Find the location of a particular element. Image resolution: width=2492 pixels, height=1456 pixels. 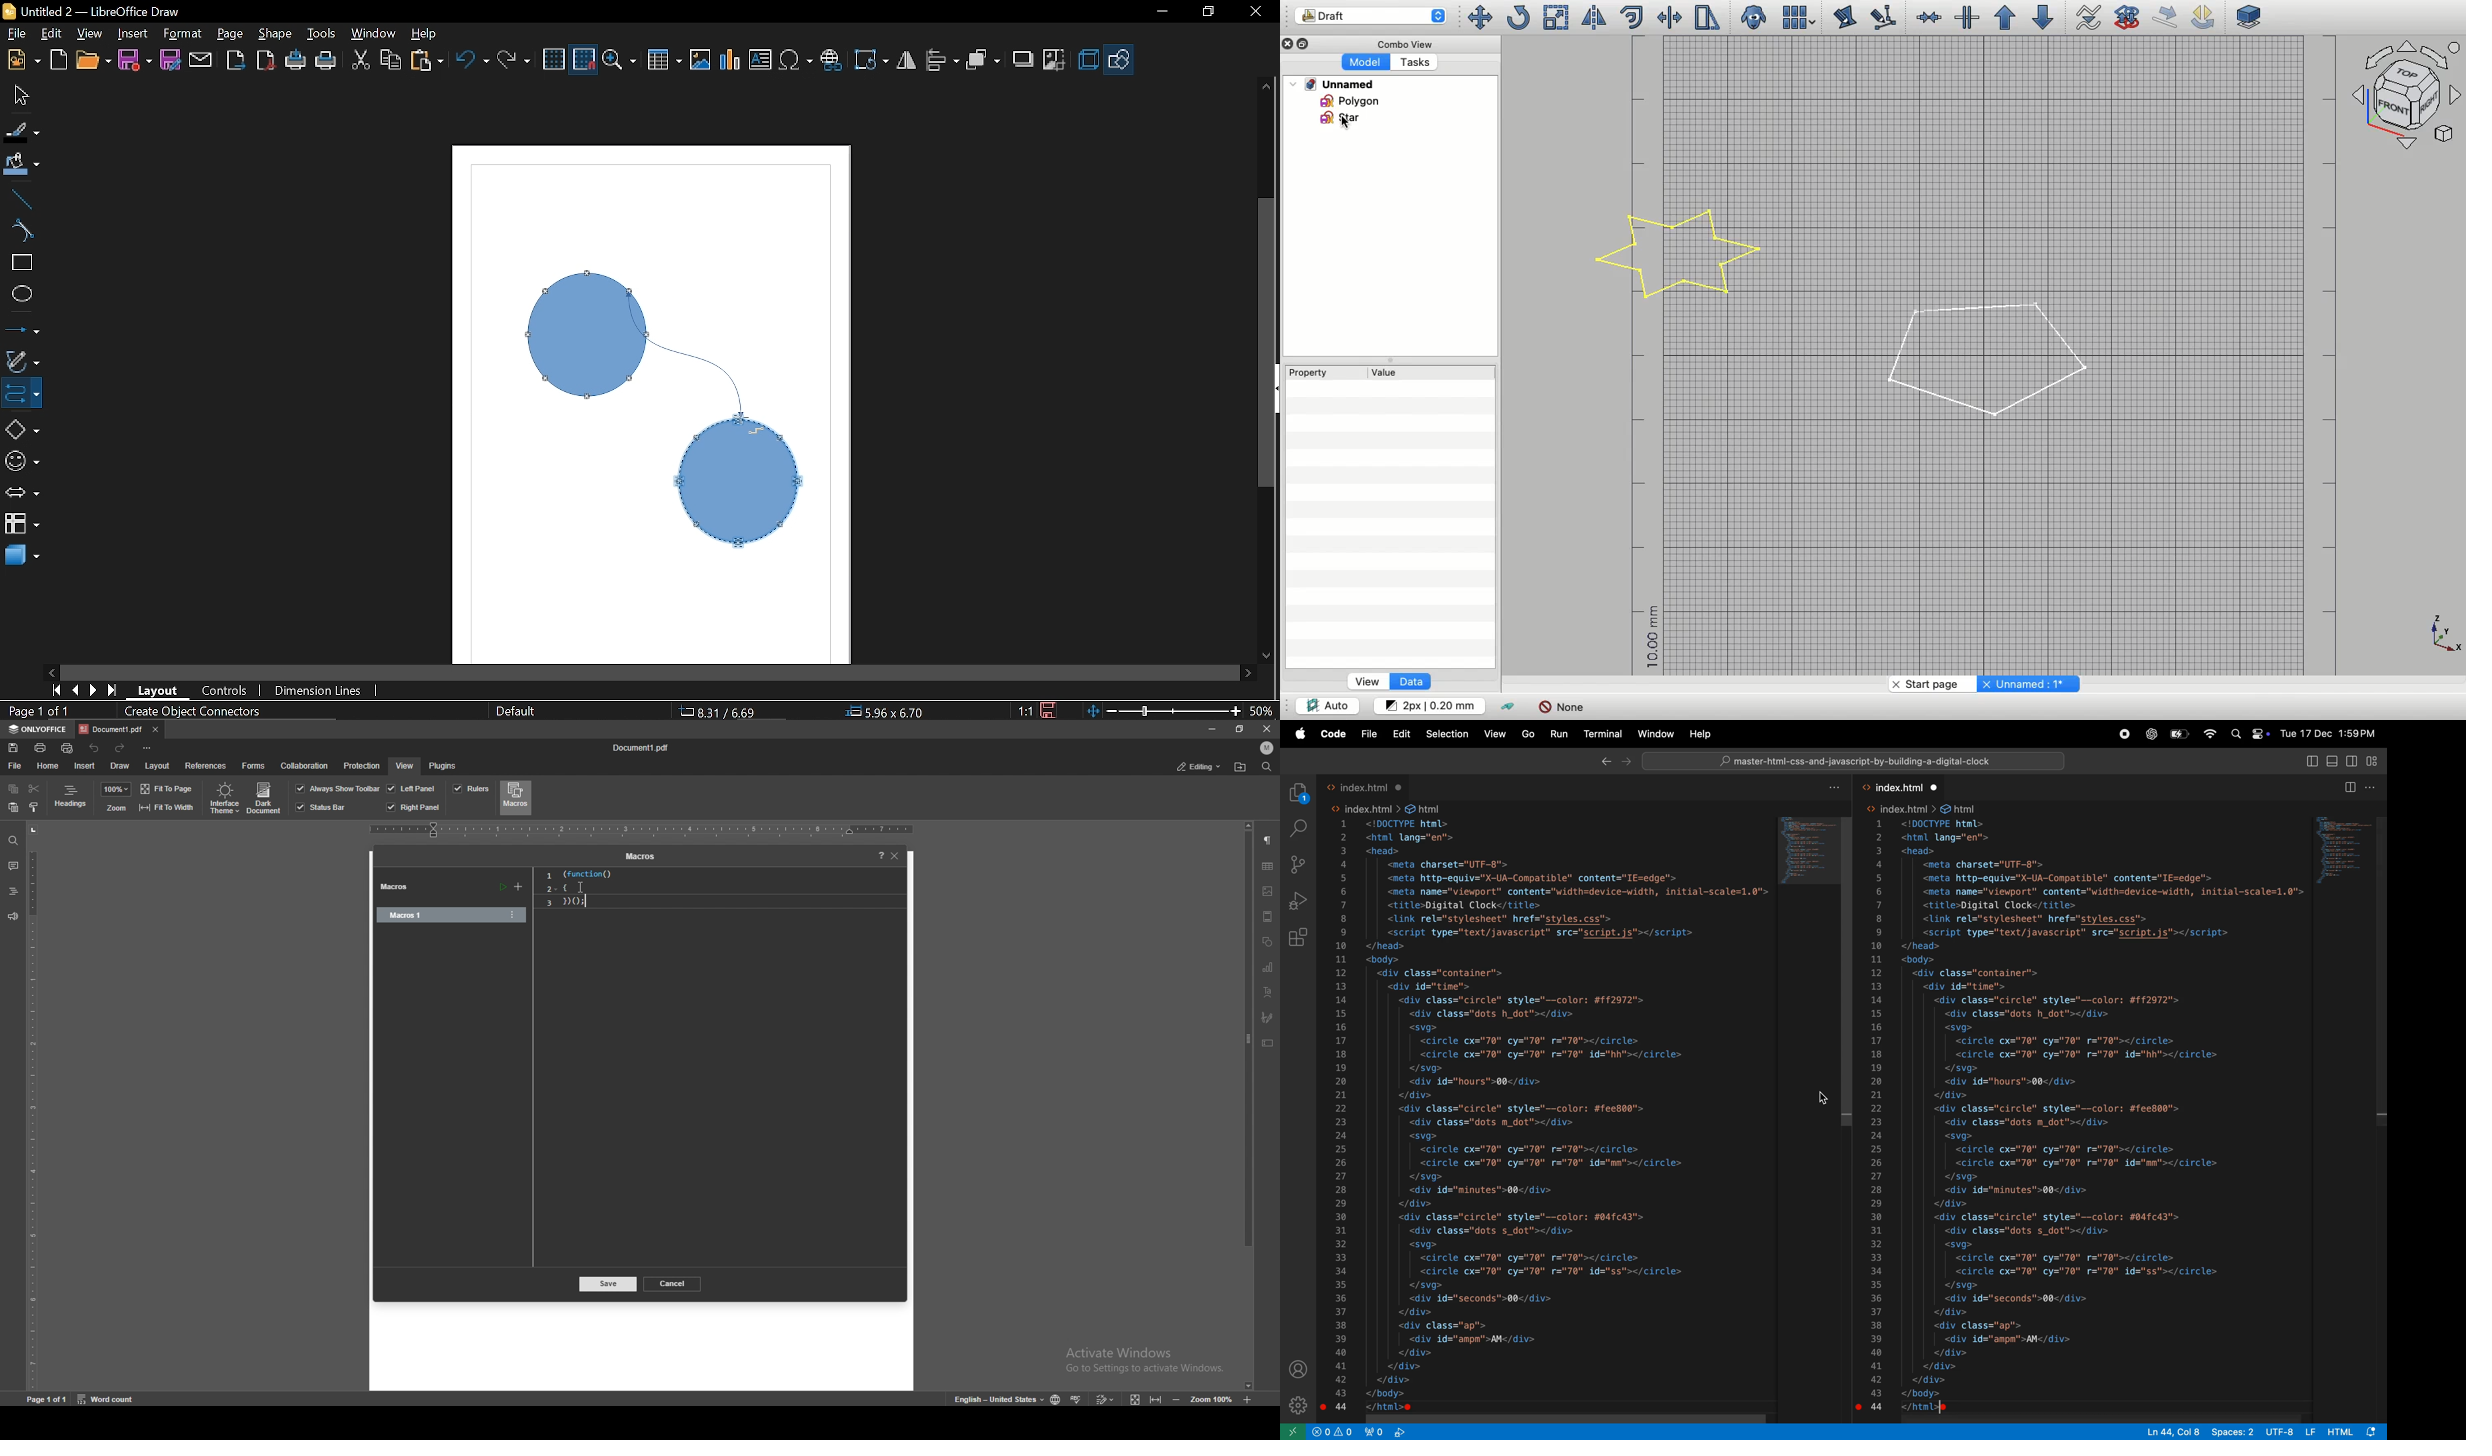

protection is located at coordinates (362, 765).